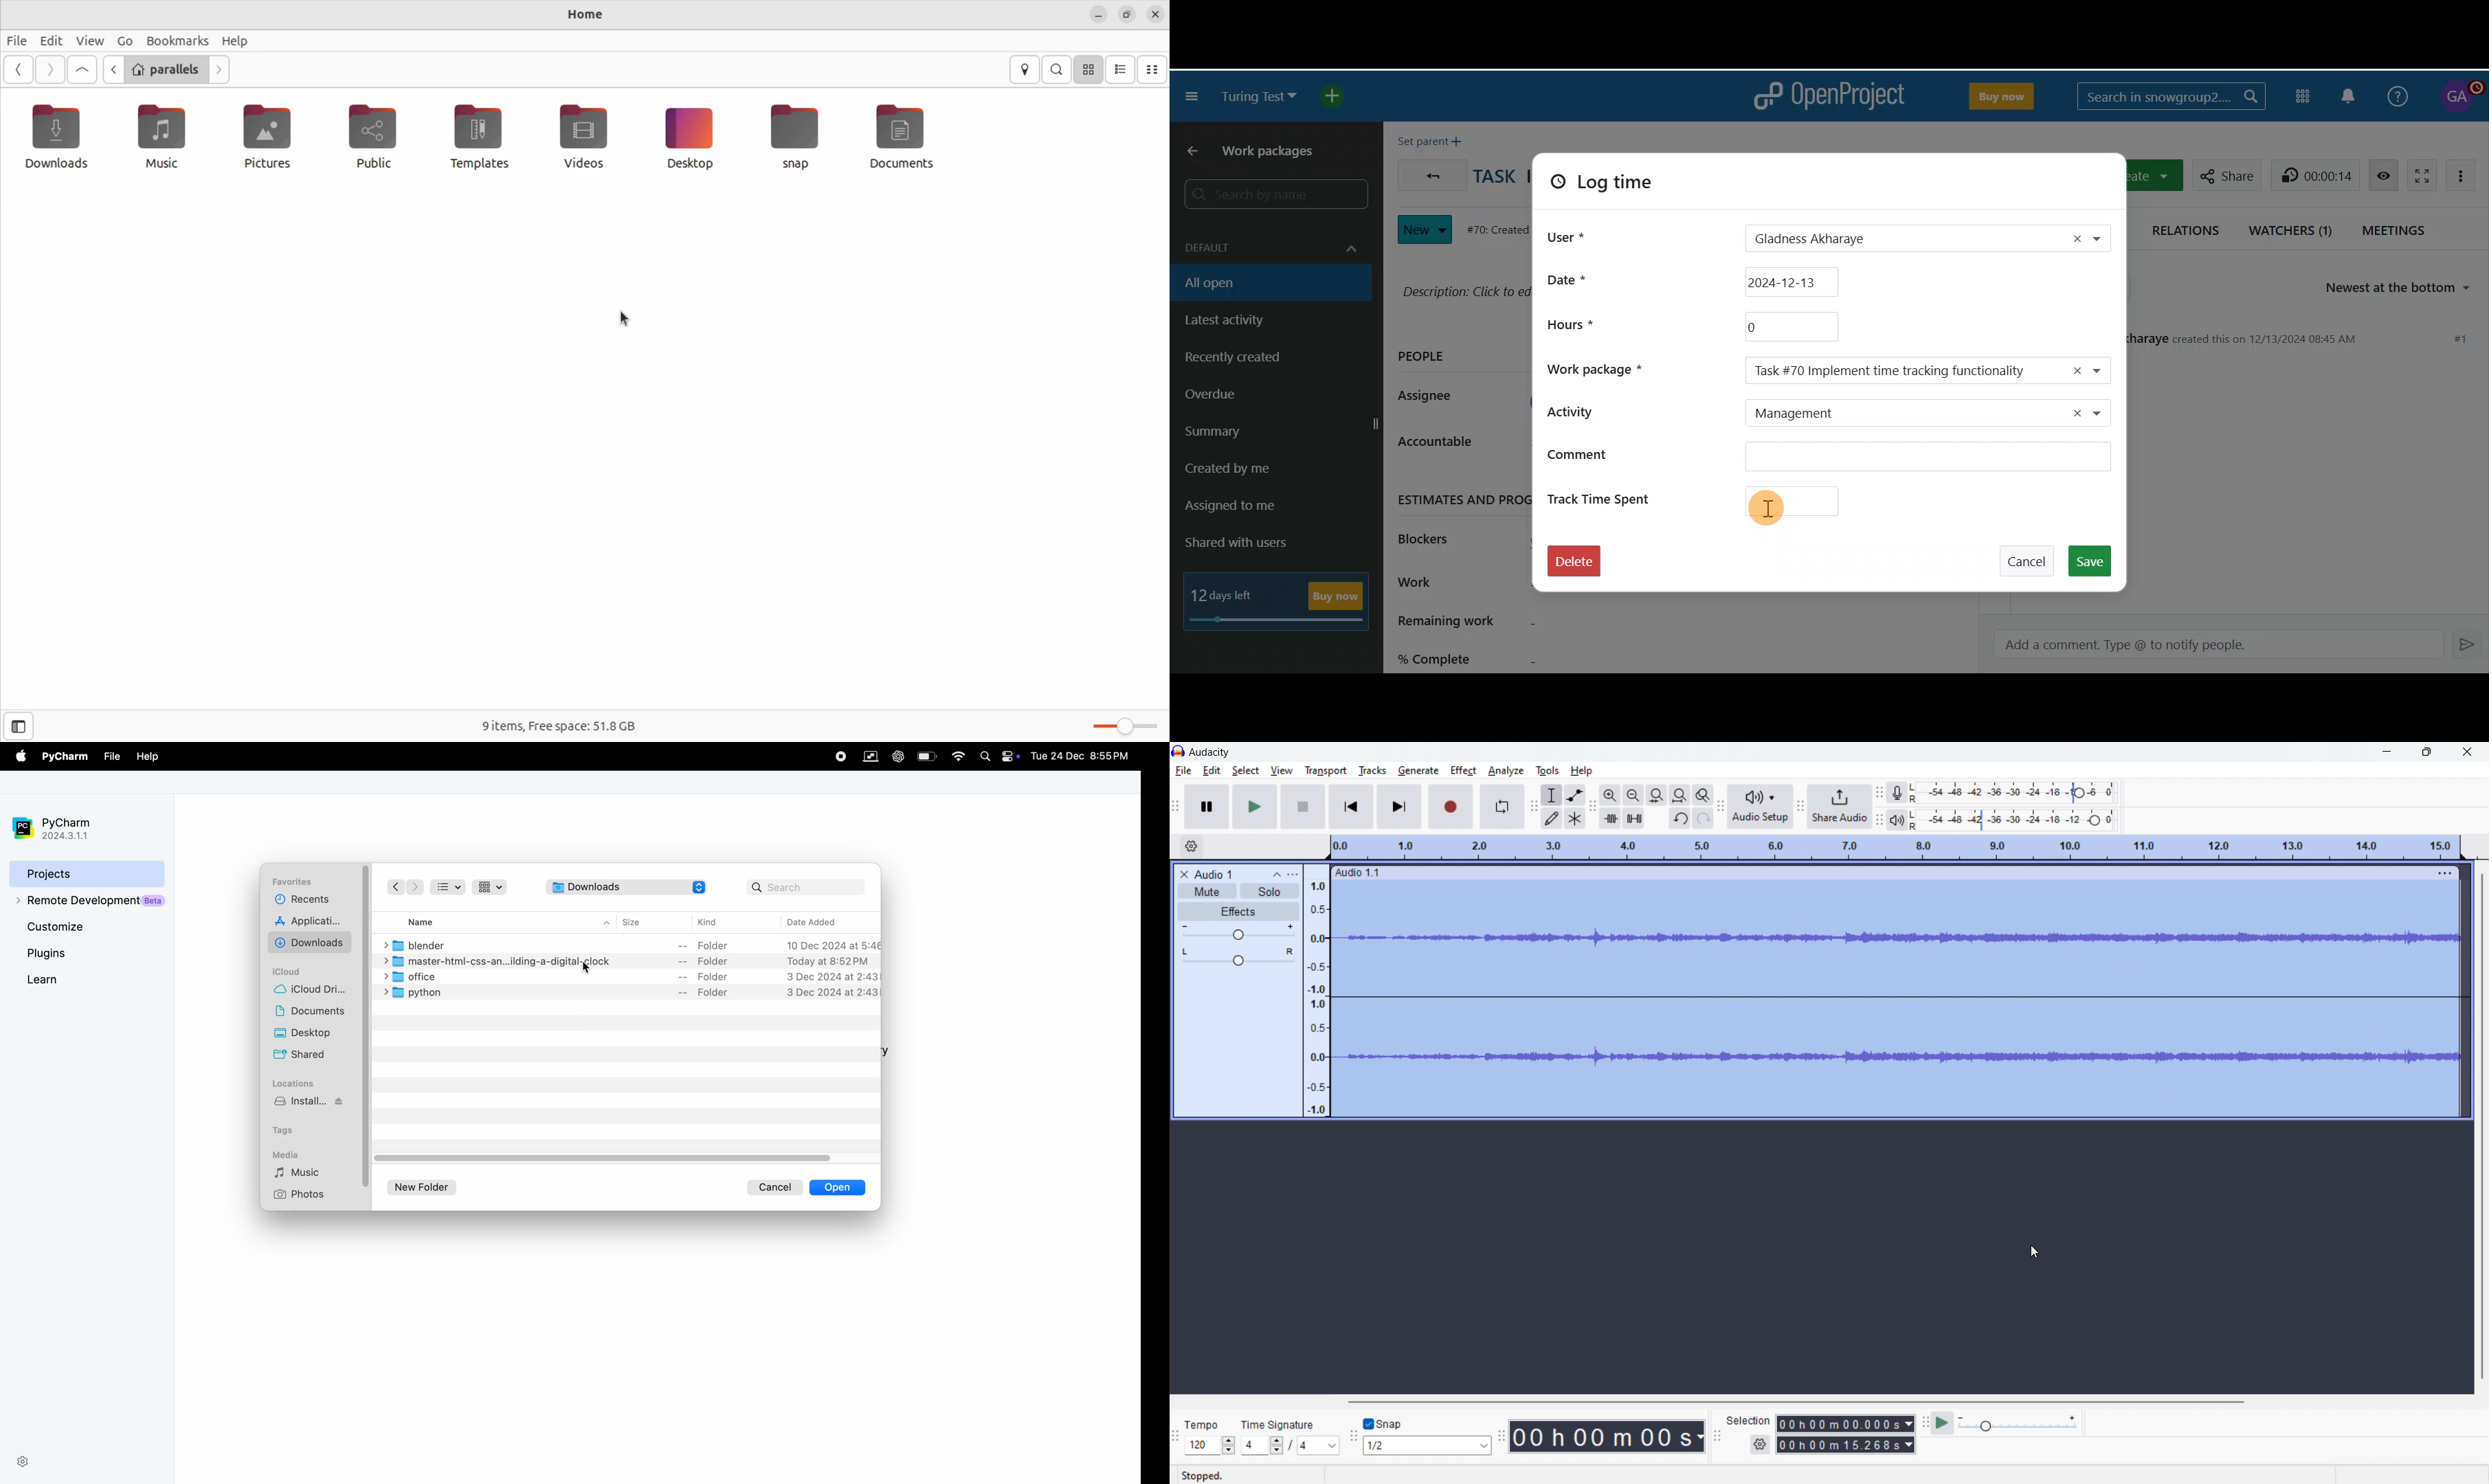 This screenshot has width=2492, height=1484. Describe the element at coordinates (1679, 795) in the screenshot. I see `fit project to width` at that location.